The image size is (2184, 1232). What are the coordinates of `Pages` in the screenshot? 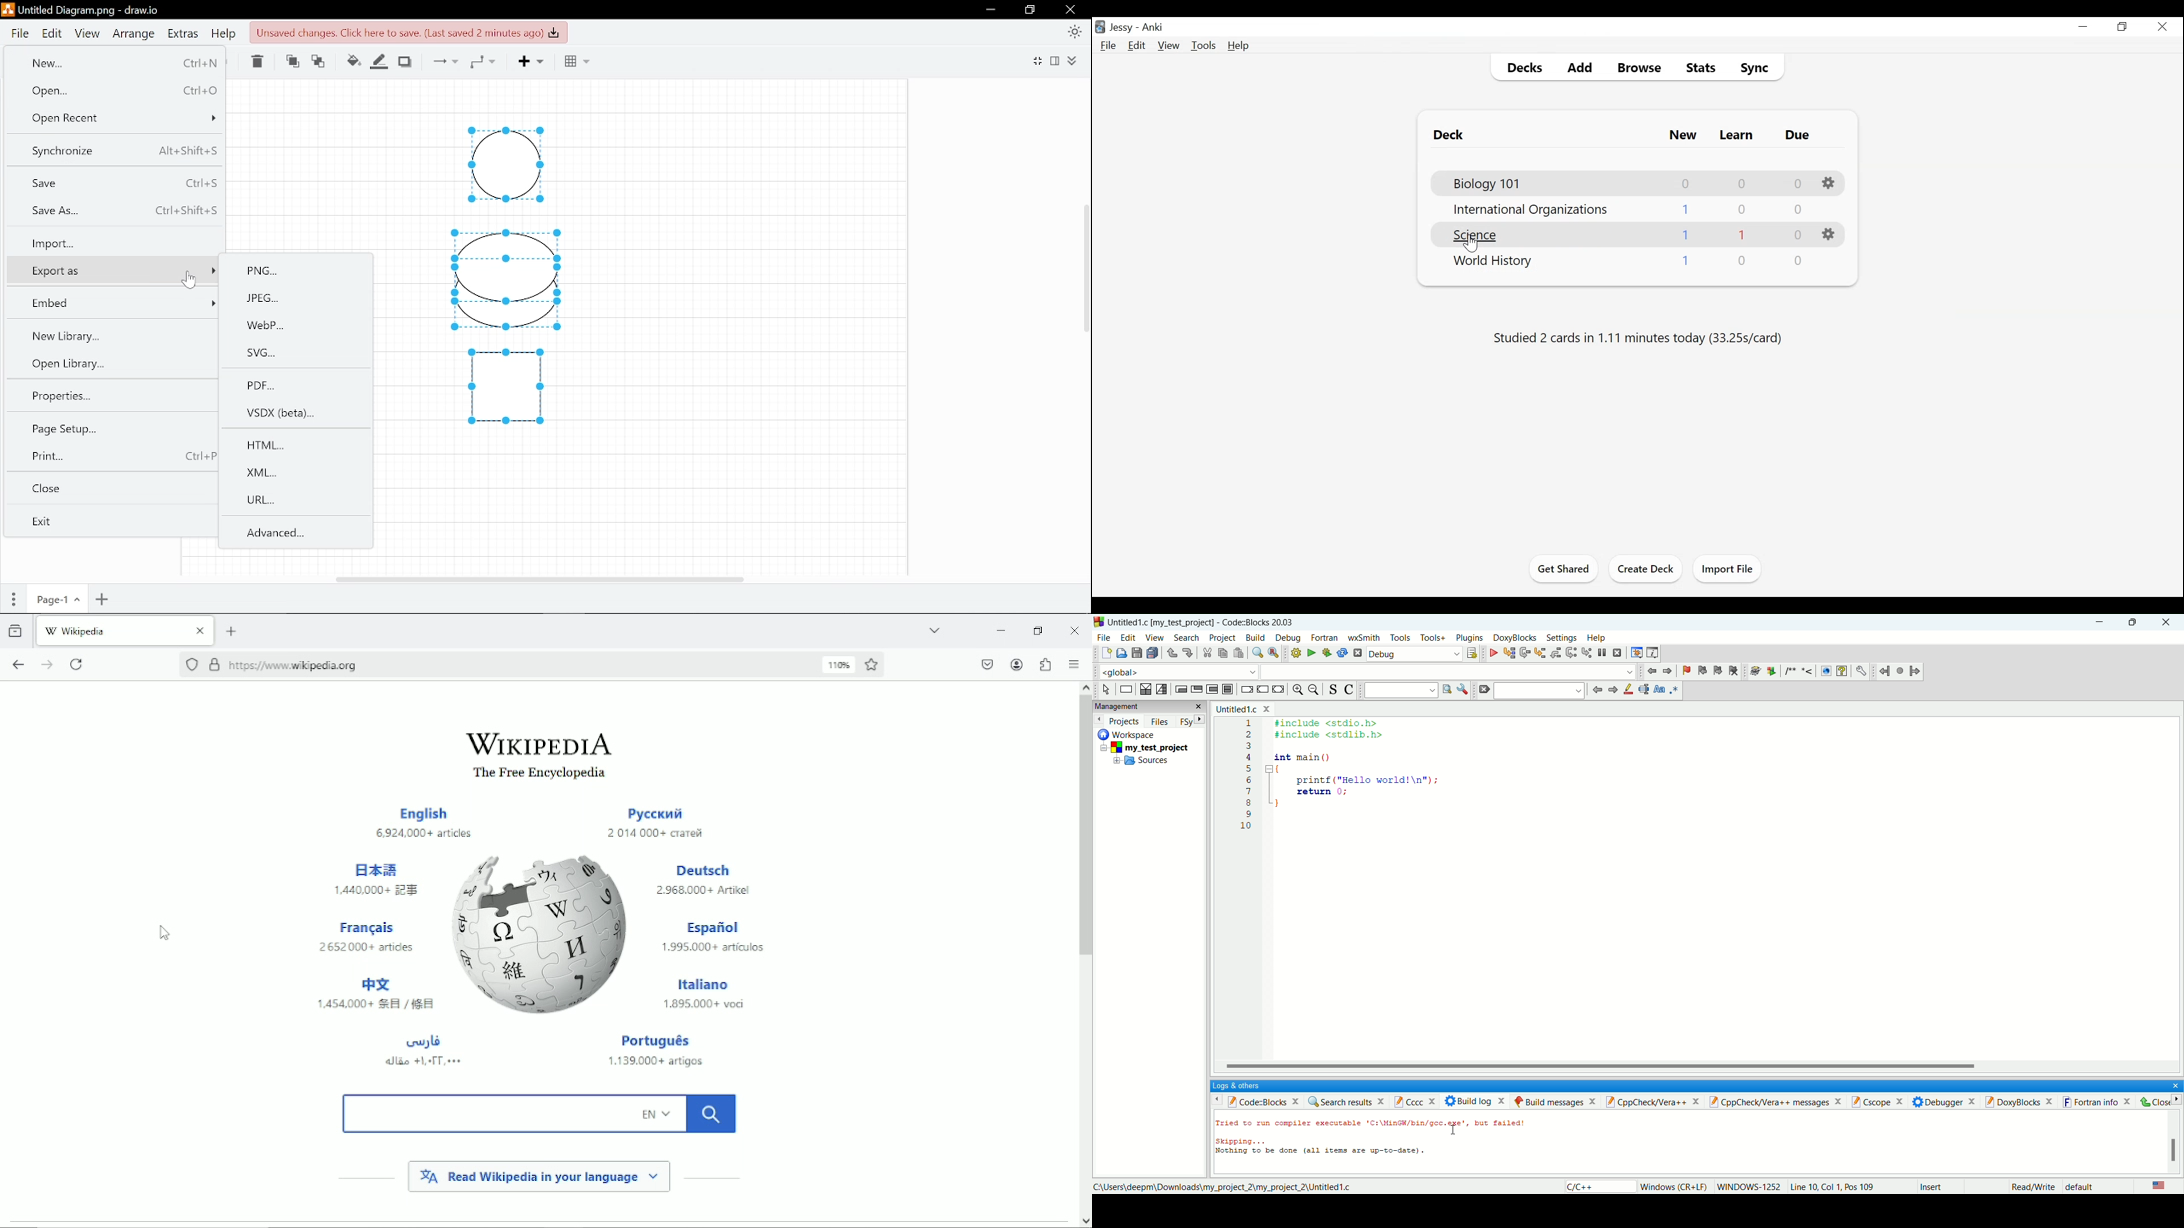 It's located at (14, 598).